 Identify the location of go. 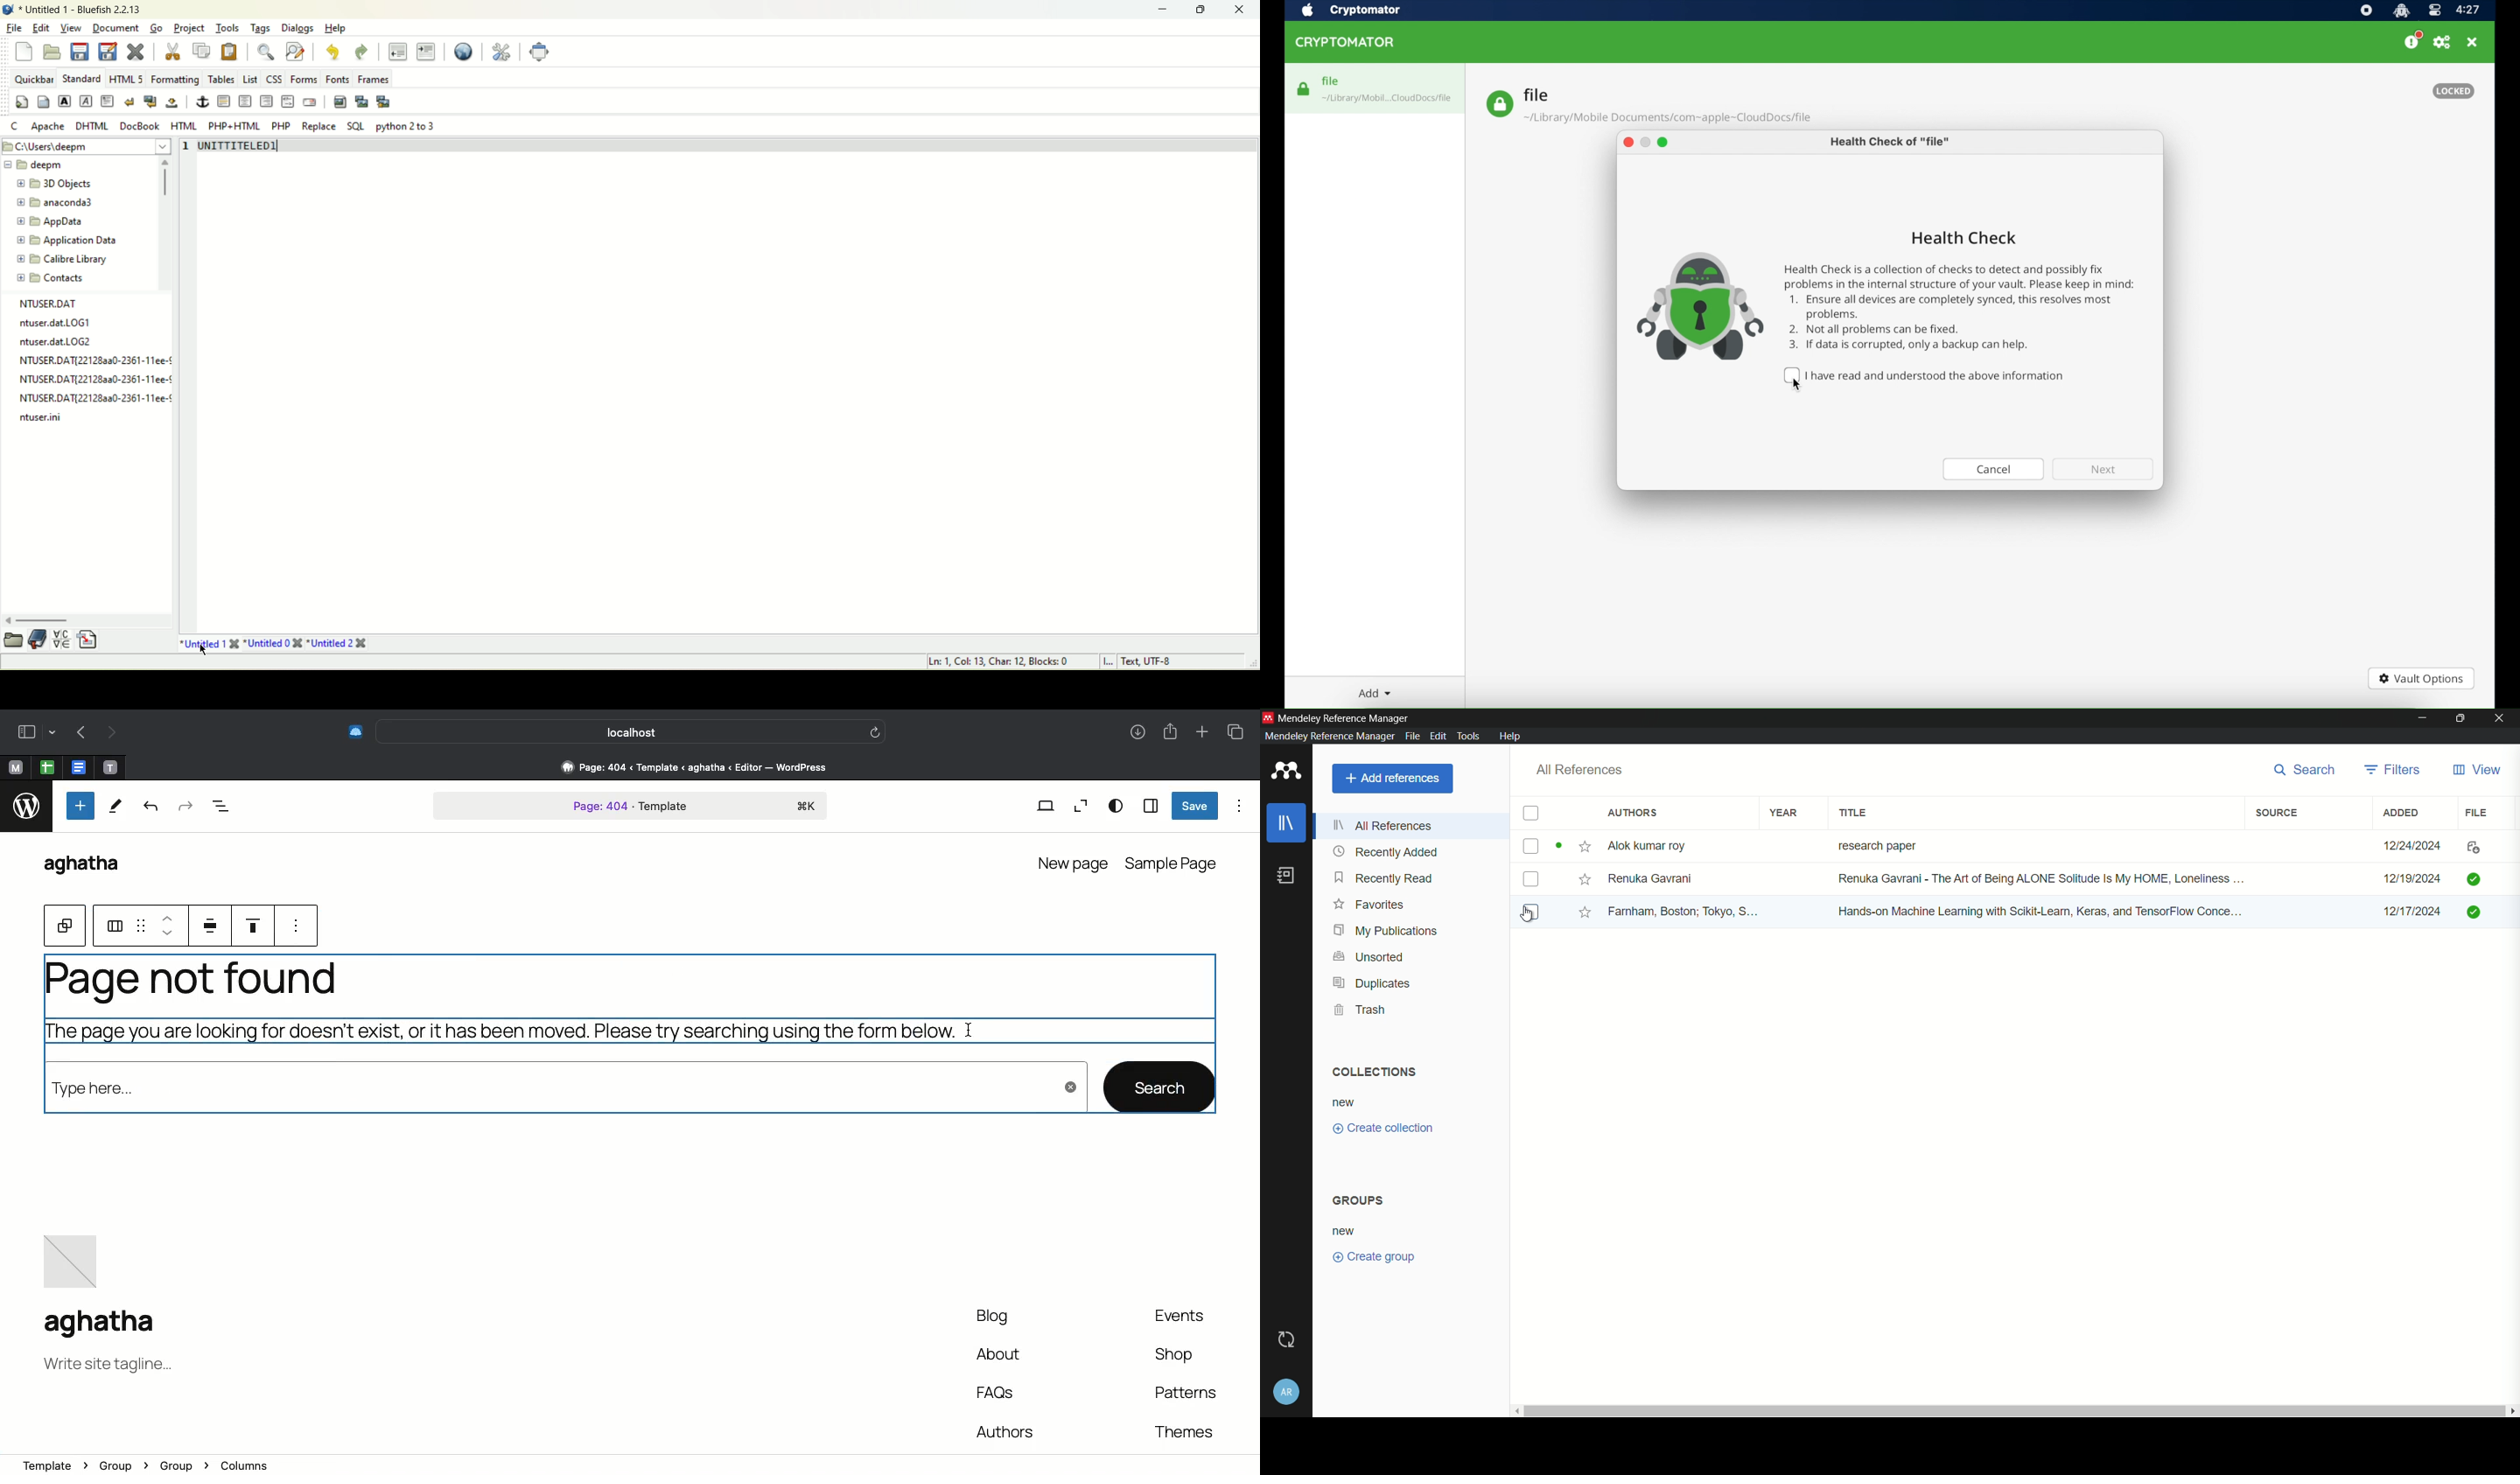
(157, 28).